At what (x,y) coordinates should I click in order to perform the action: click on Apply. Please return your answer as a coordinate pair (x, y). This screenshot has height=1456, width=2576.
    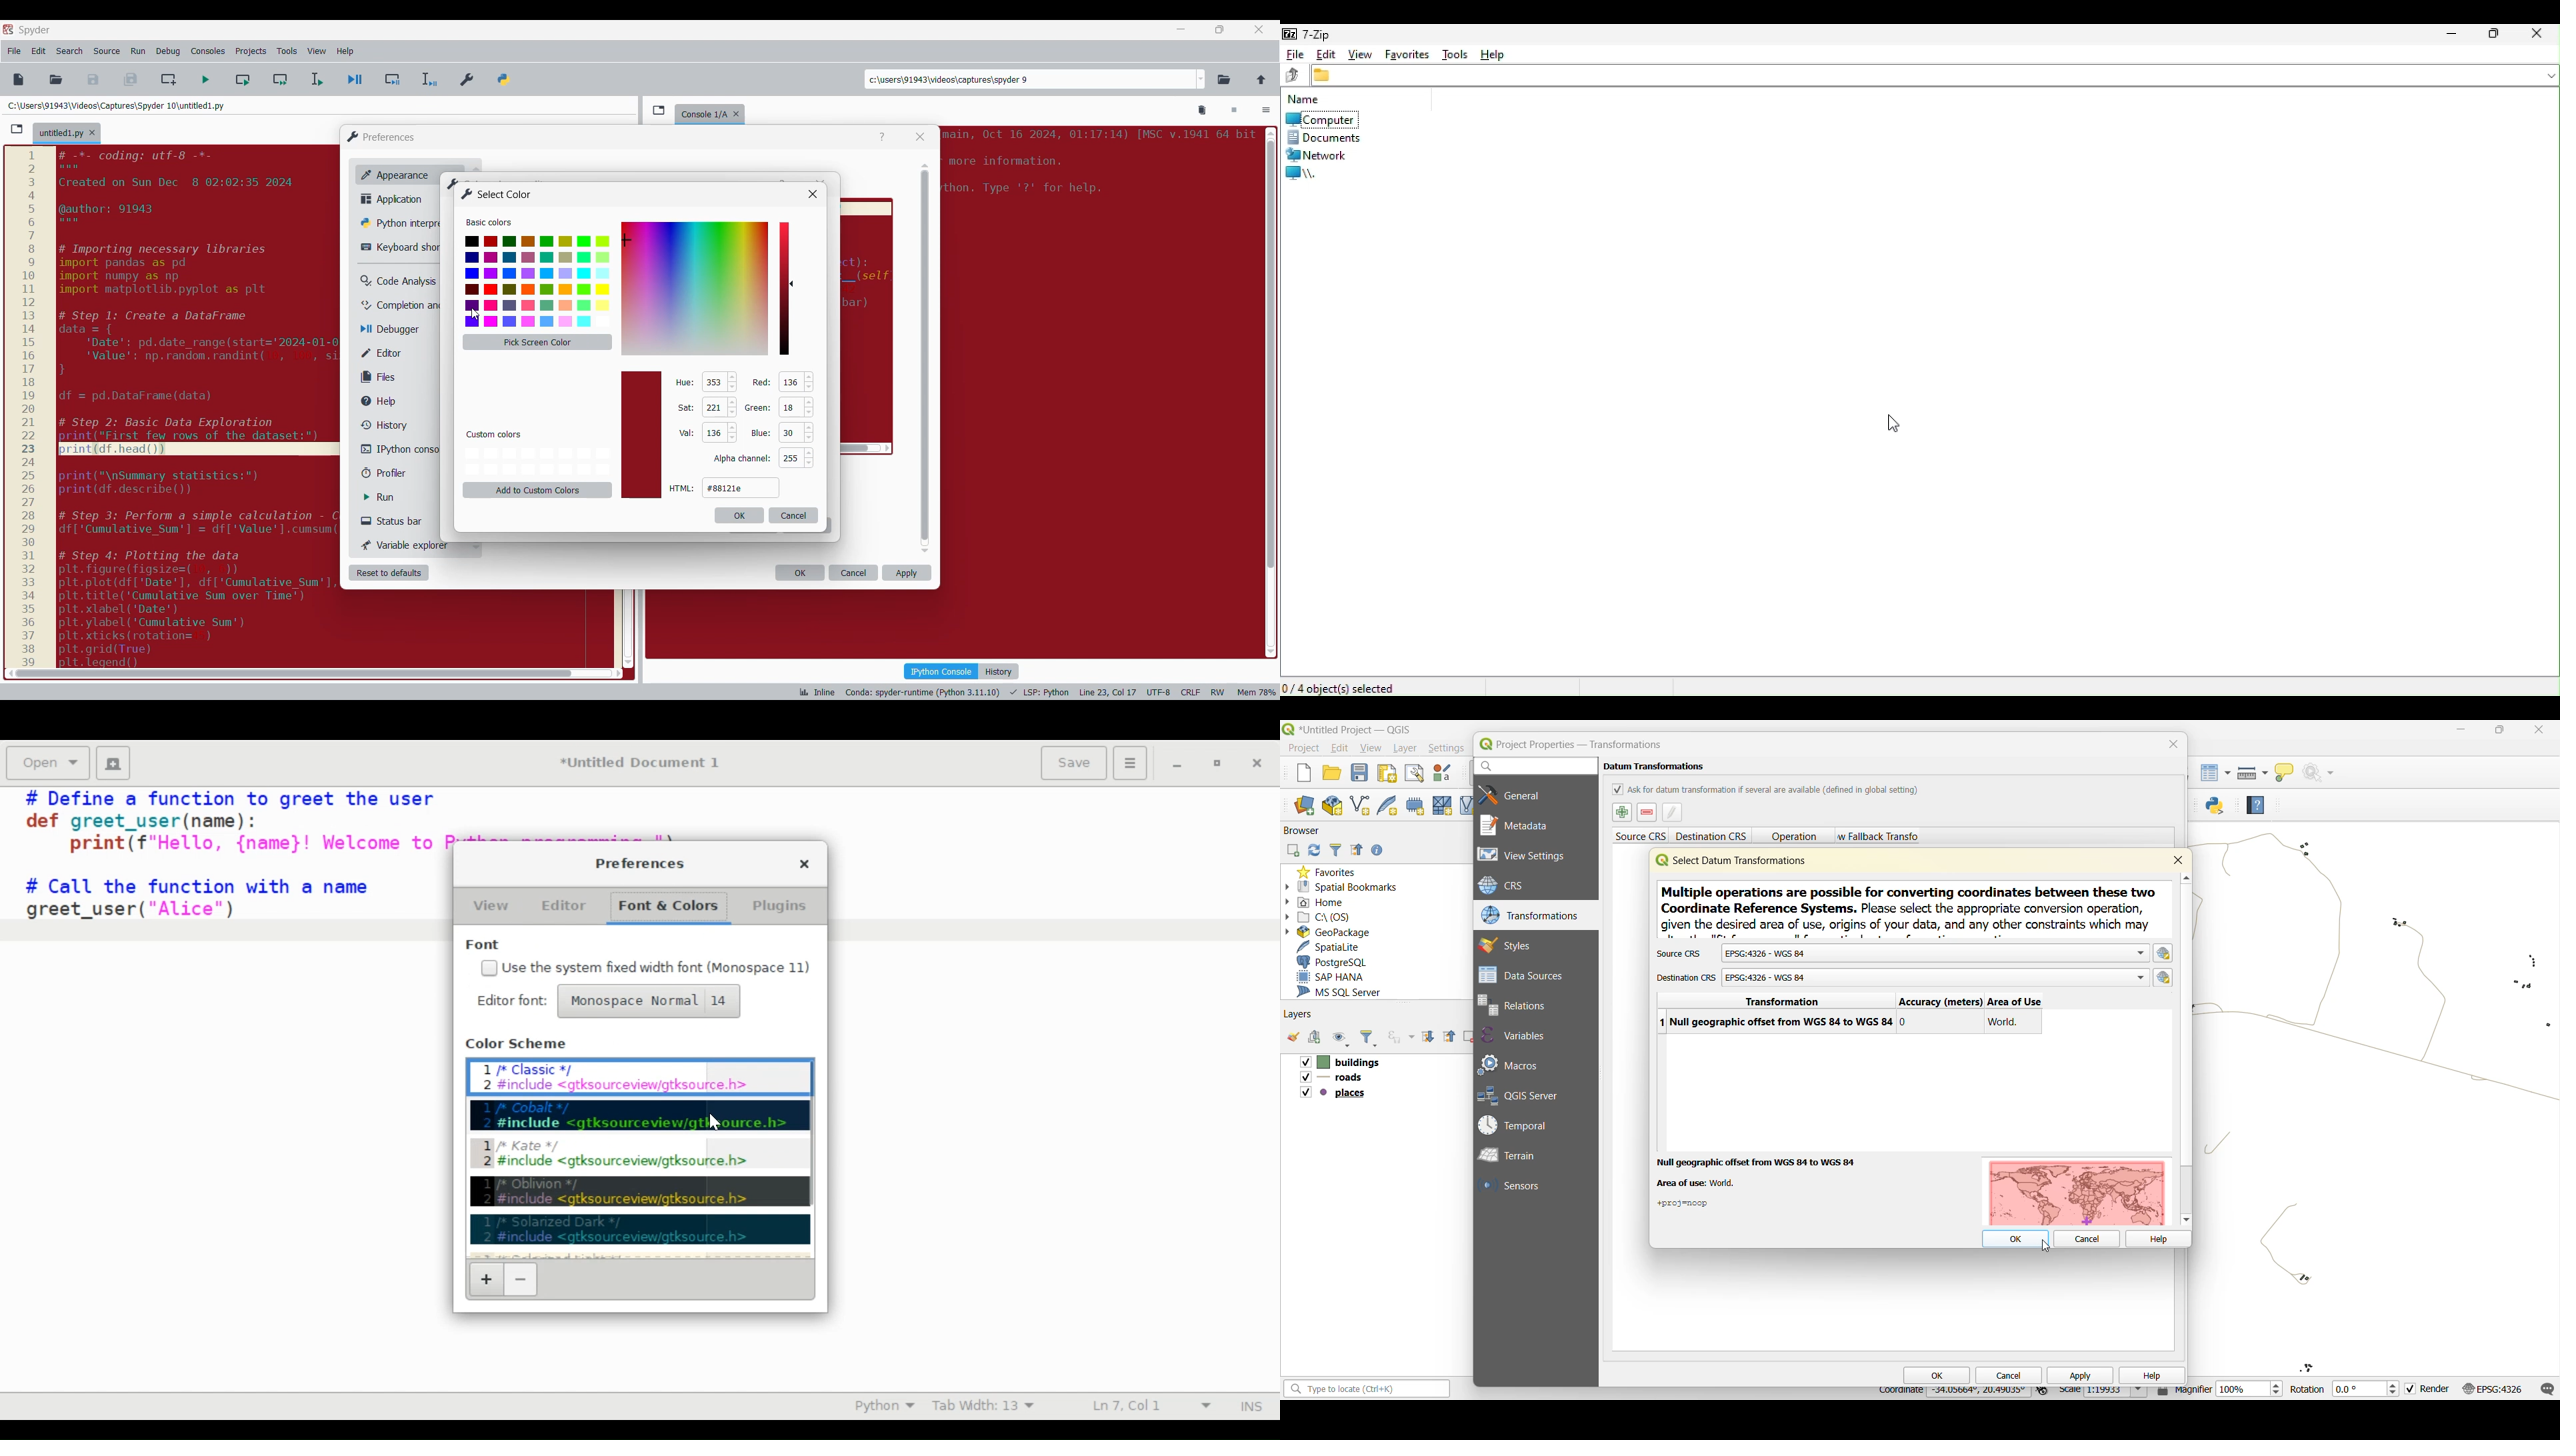
    Looking at the image, I should click on (907, 573).